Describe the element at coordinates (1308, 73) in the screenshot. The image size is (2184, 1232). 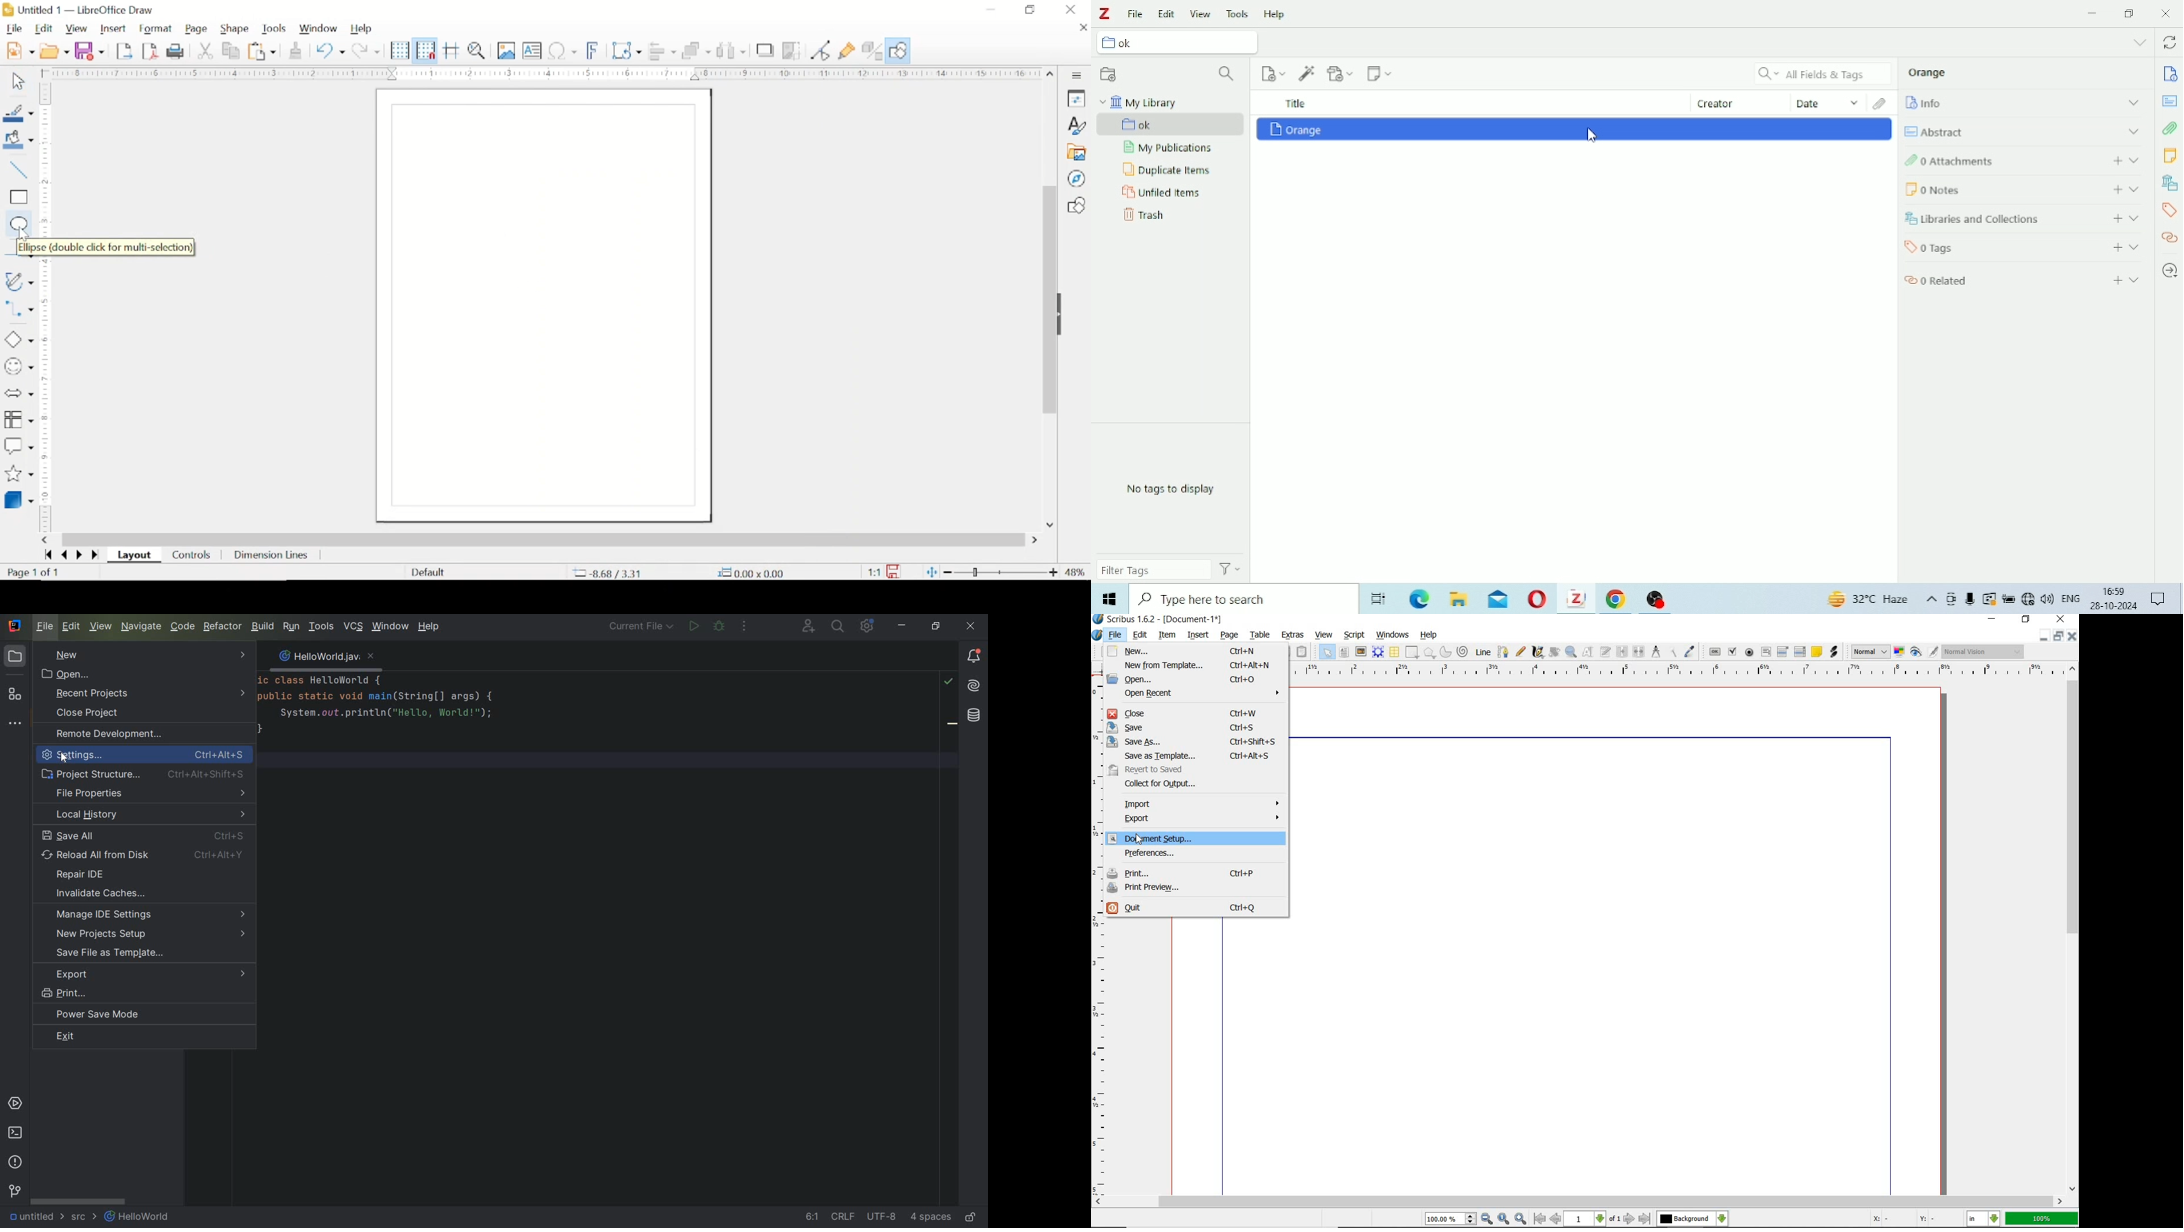
I see `Add Item (s) by Identifier` at that location.